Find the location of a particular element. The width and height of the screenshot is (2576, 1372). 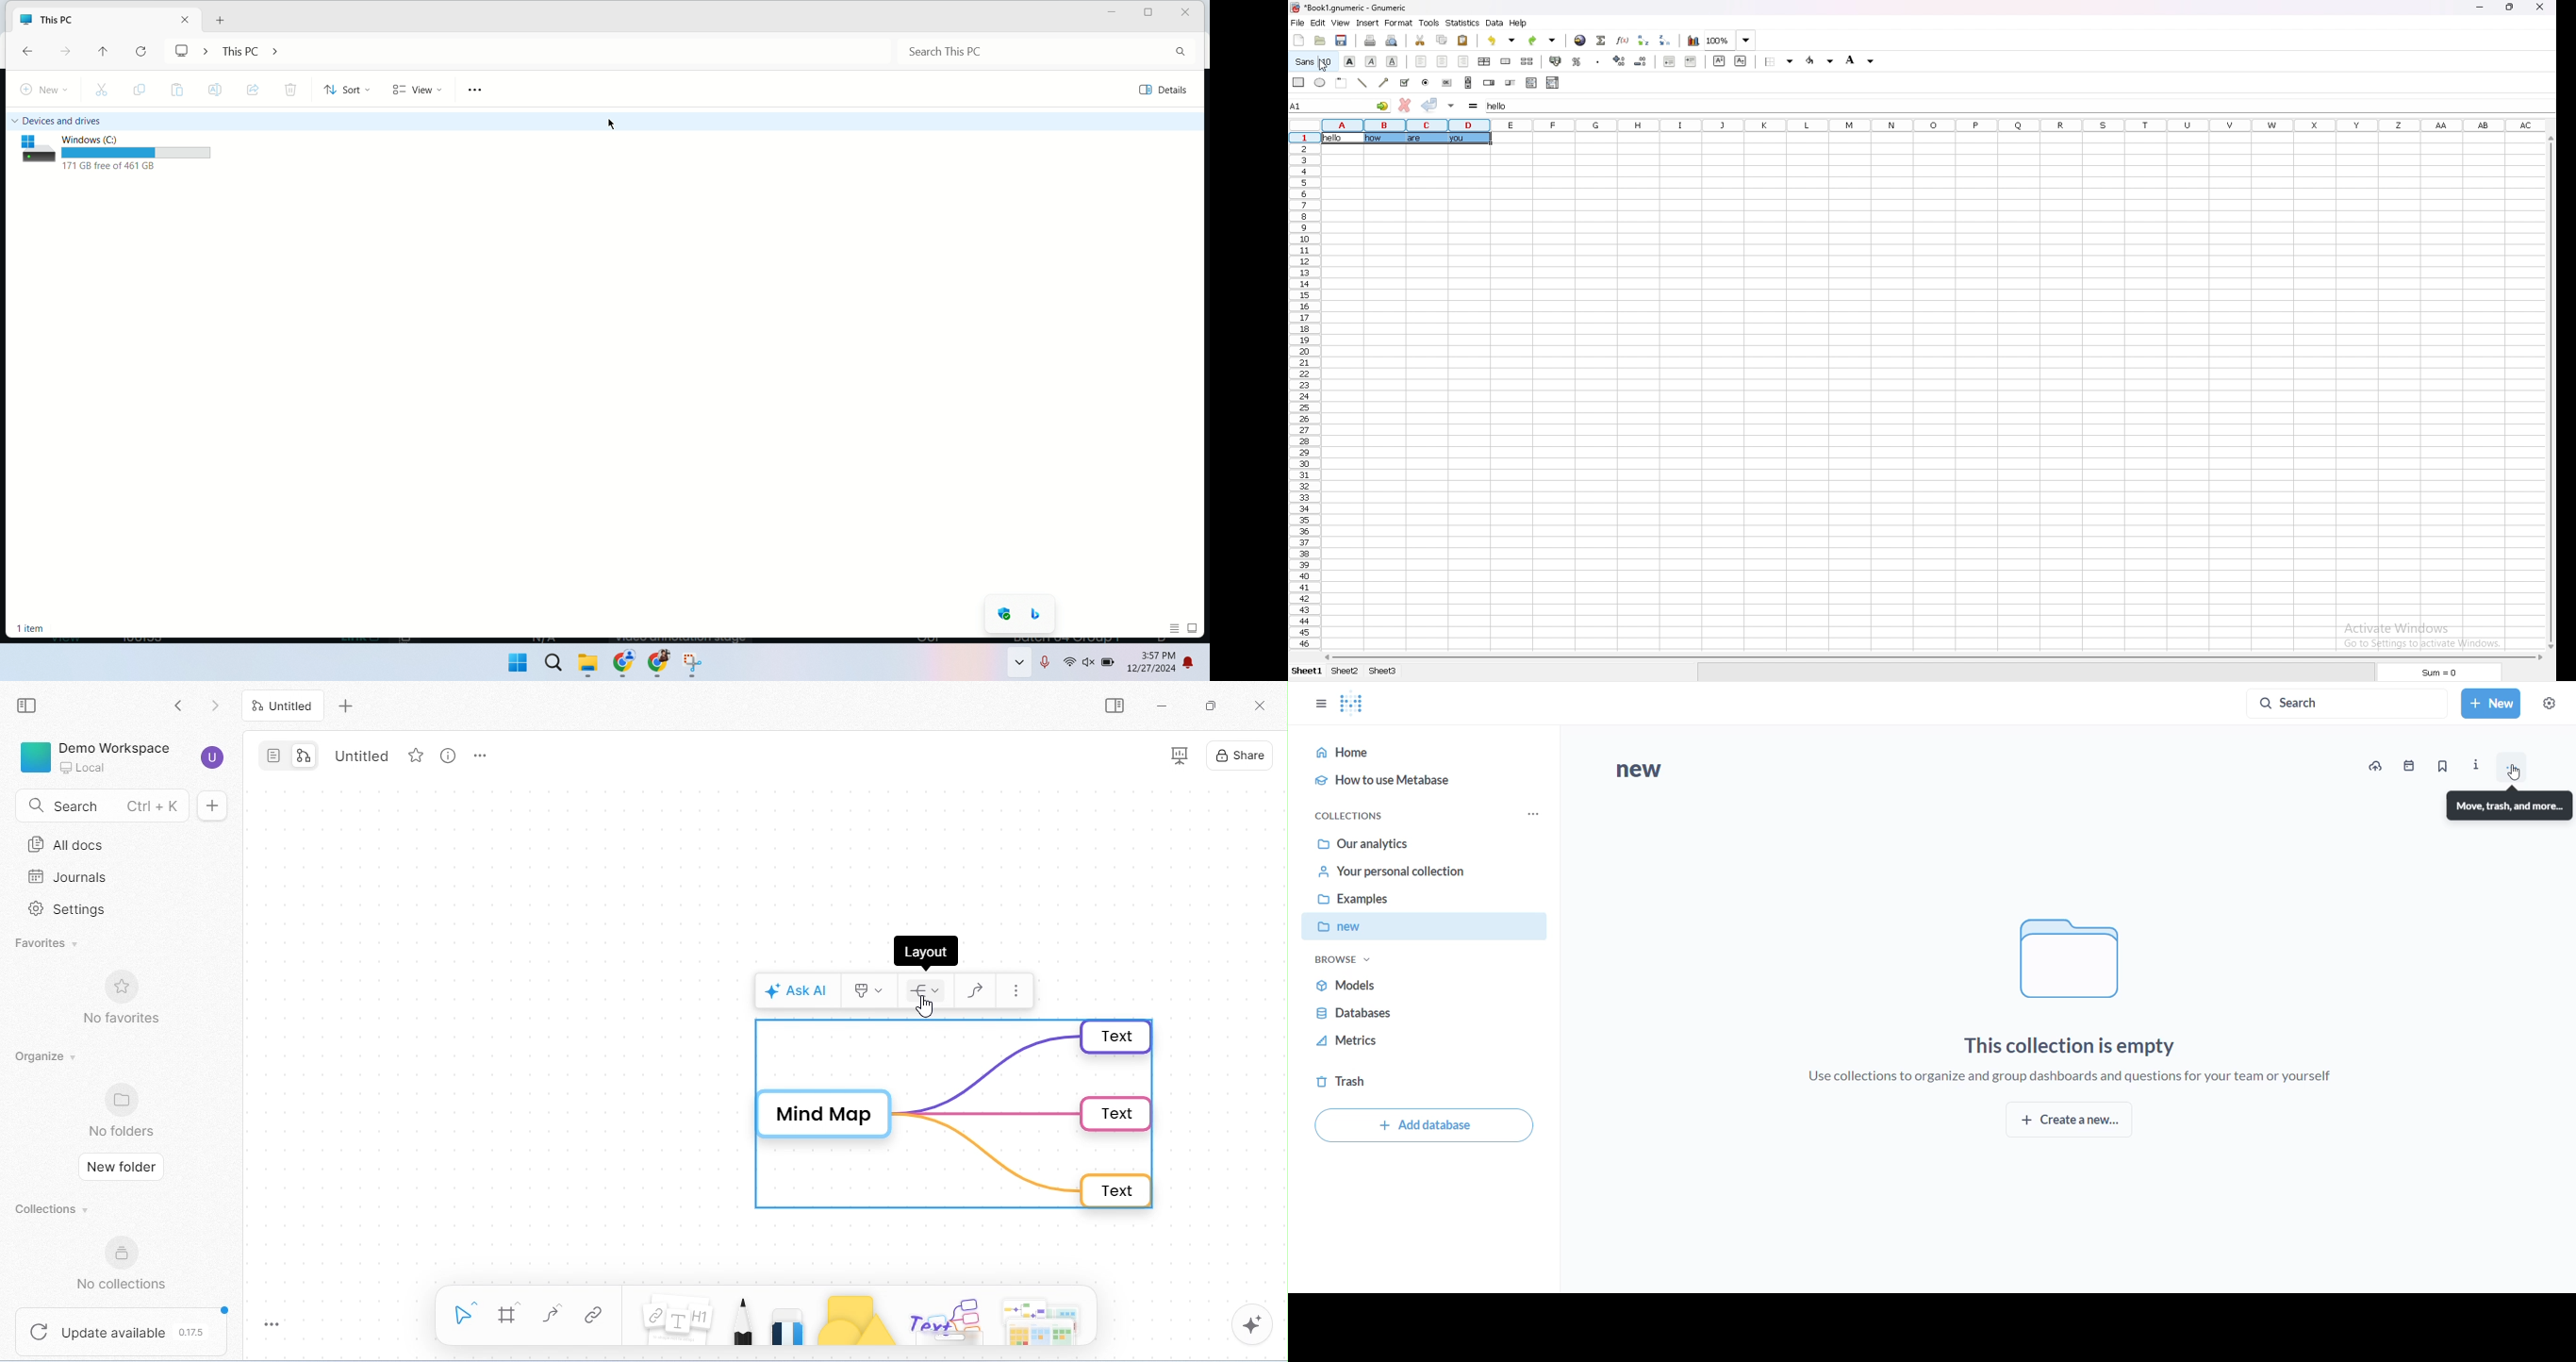

decrease indent is located at coordinates (1670, 61).